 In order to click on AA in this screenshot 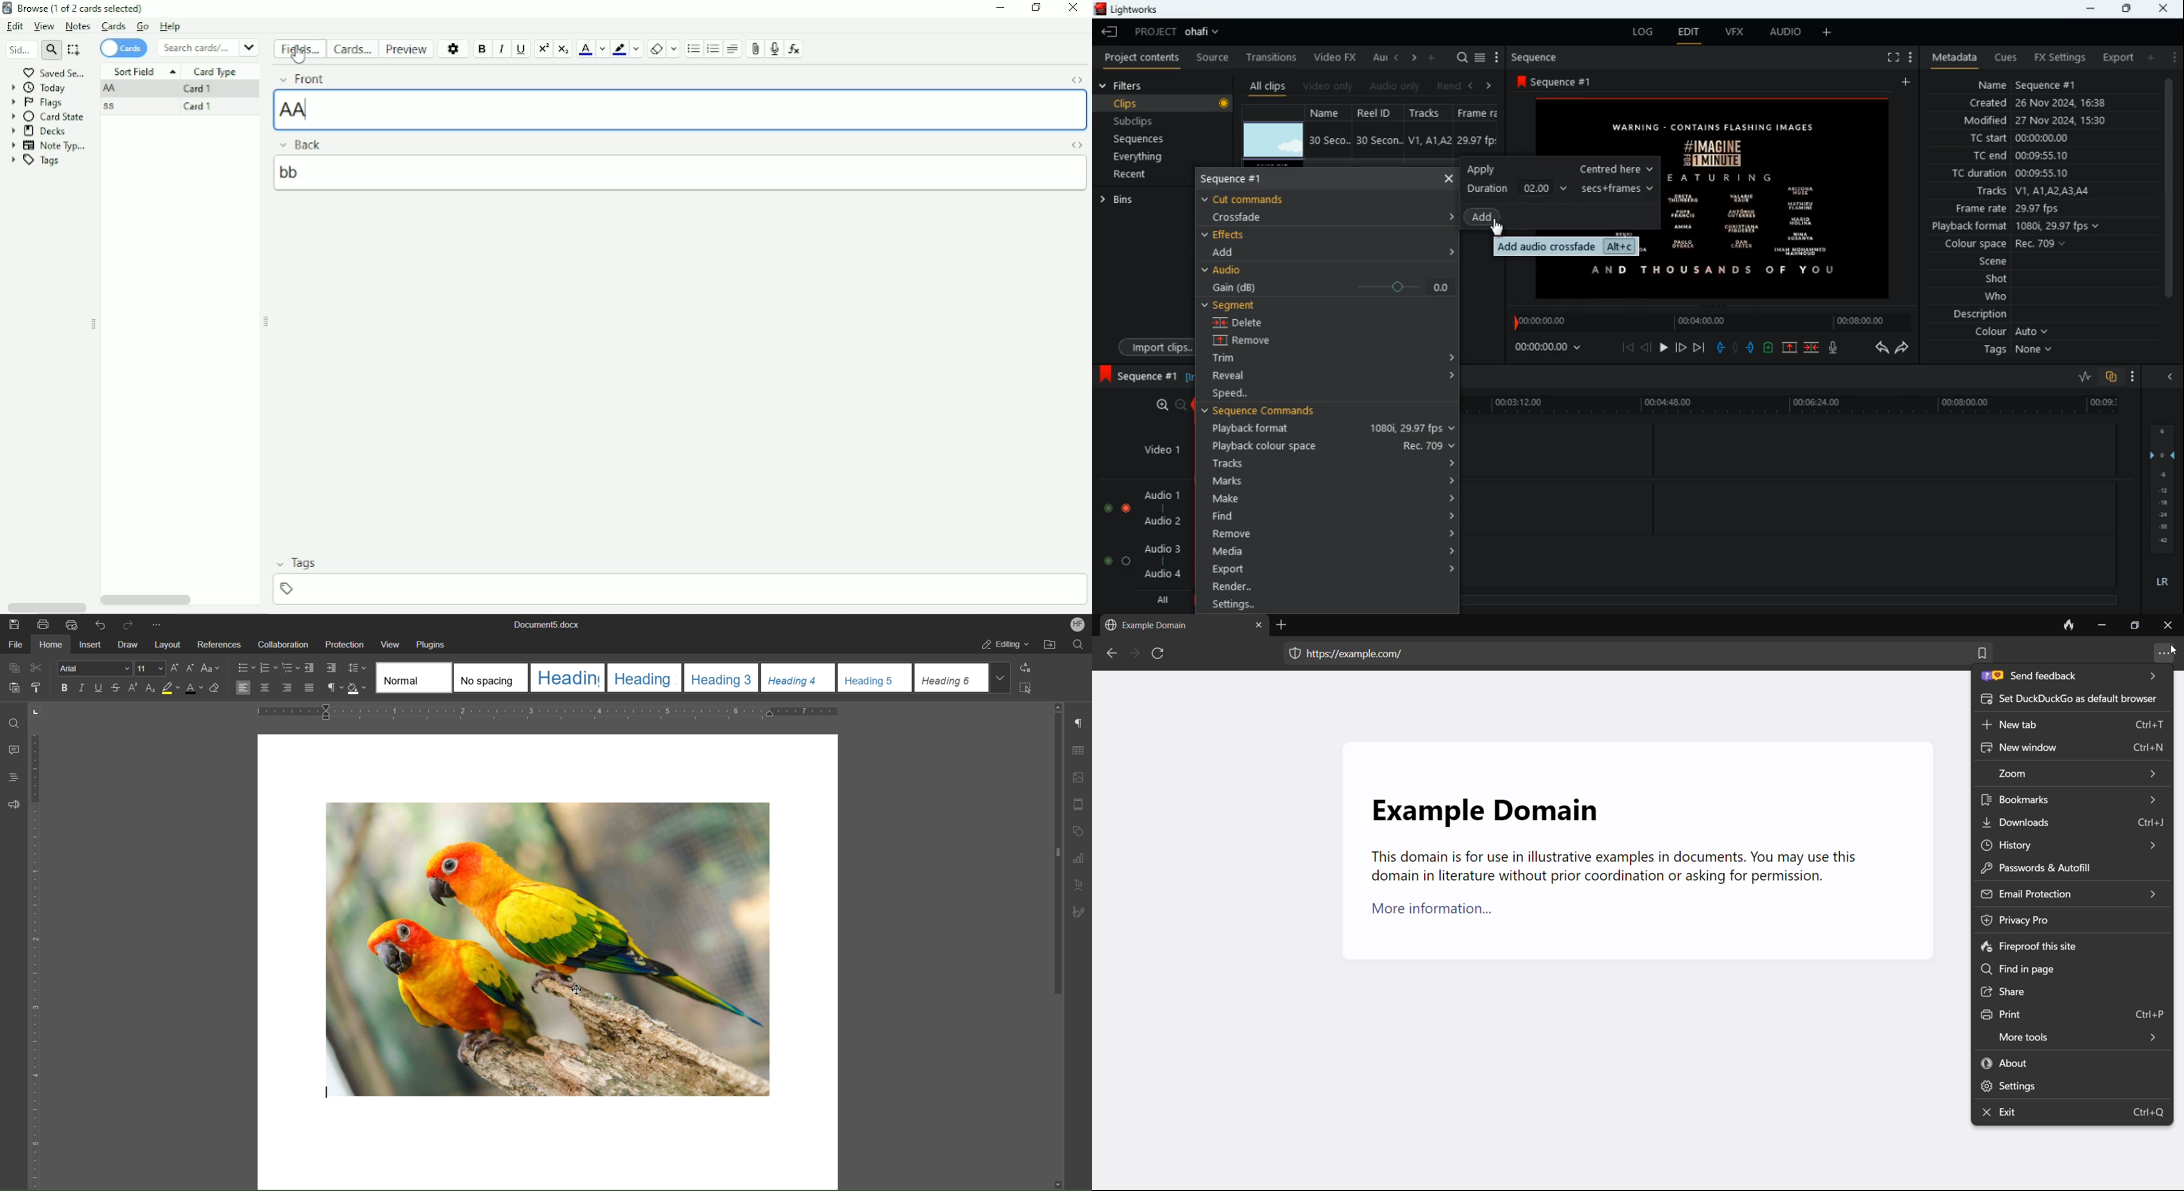, I will do `click(112, 89)`.